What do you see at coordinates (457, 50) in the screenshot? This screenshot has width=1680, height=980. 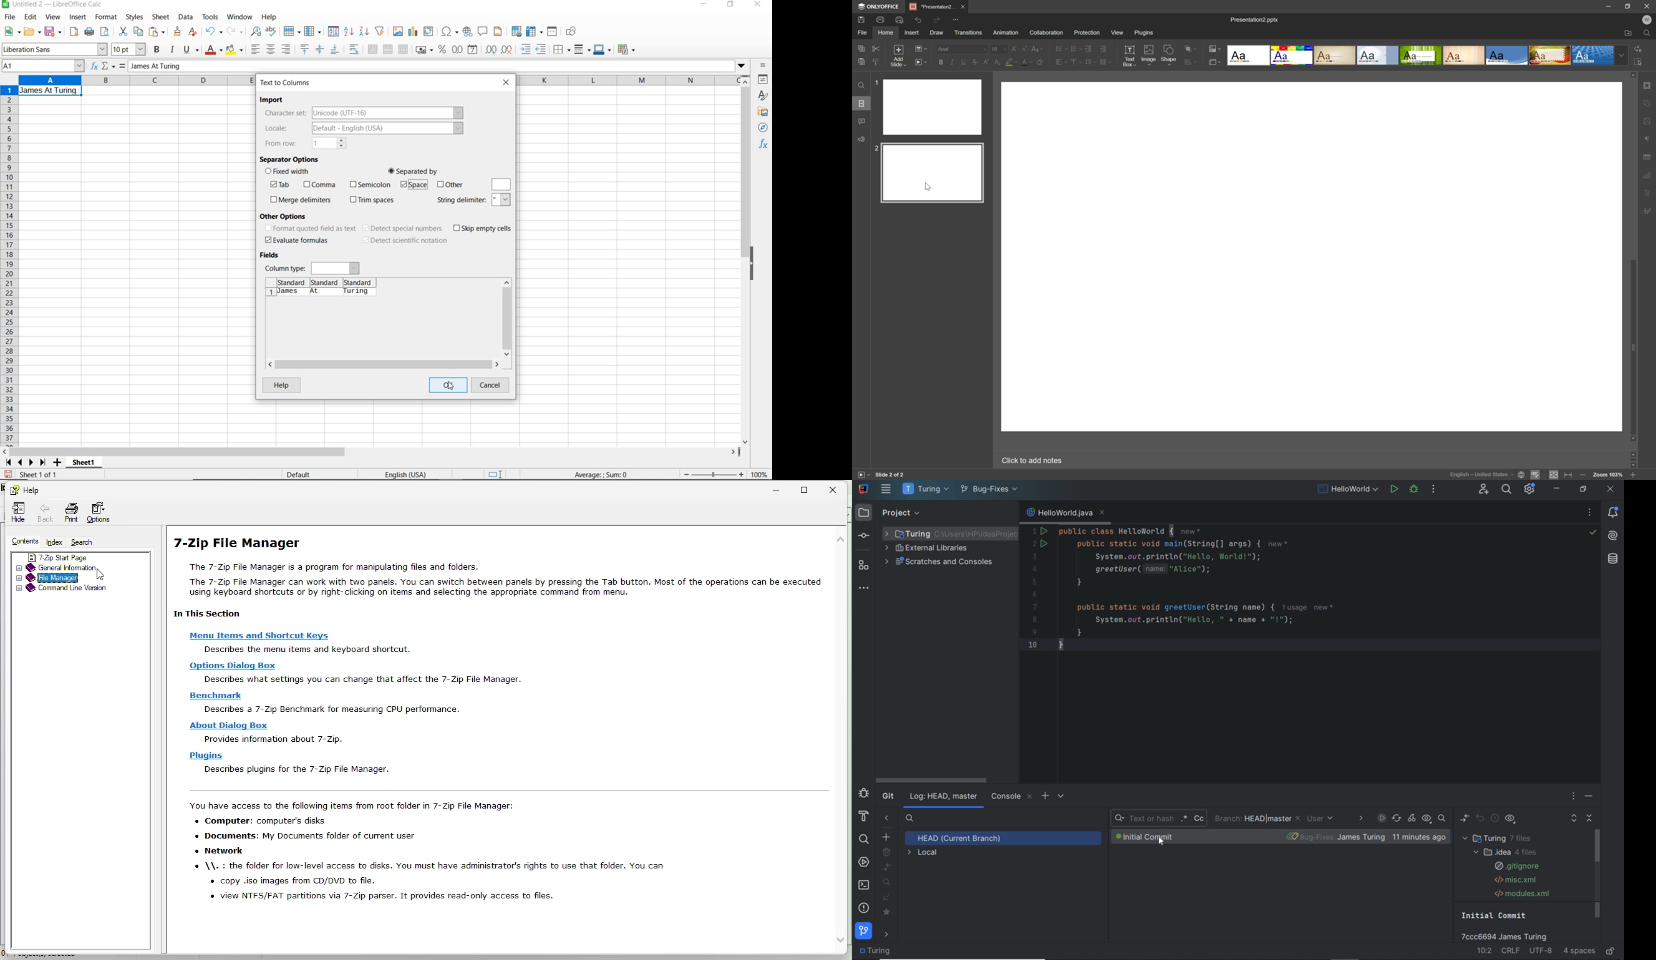 I see `format as number` at bounding box center [457, 50].